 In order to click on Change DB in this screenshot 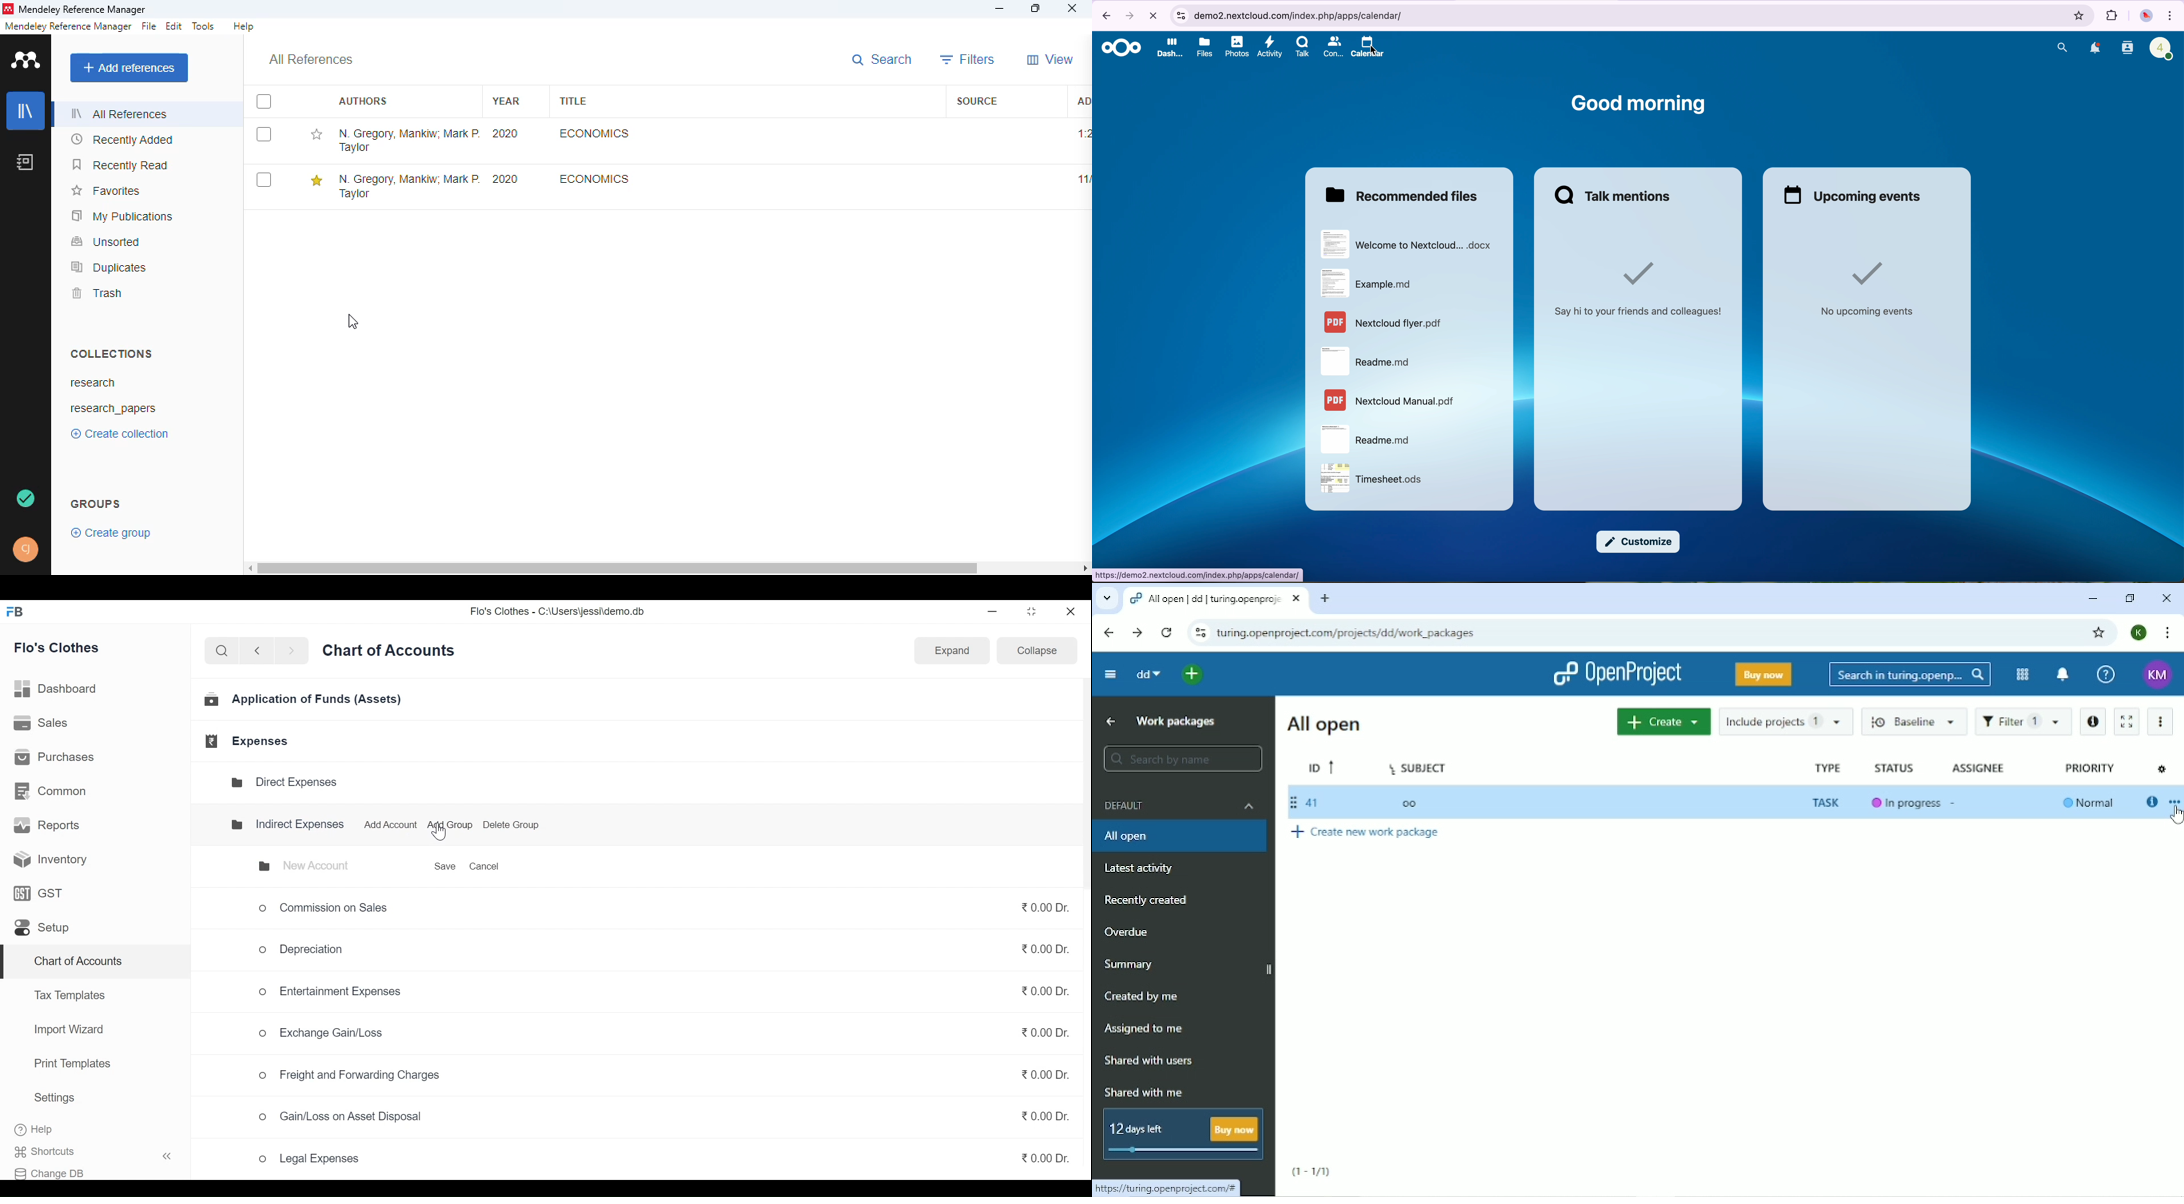, I will do `click(55, 1171)`.